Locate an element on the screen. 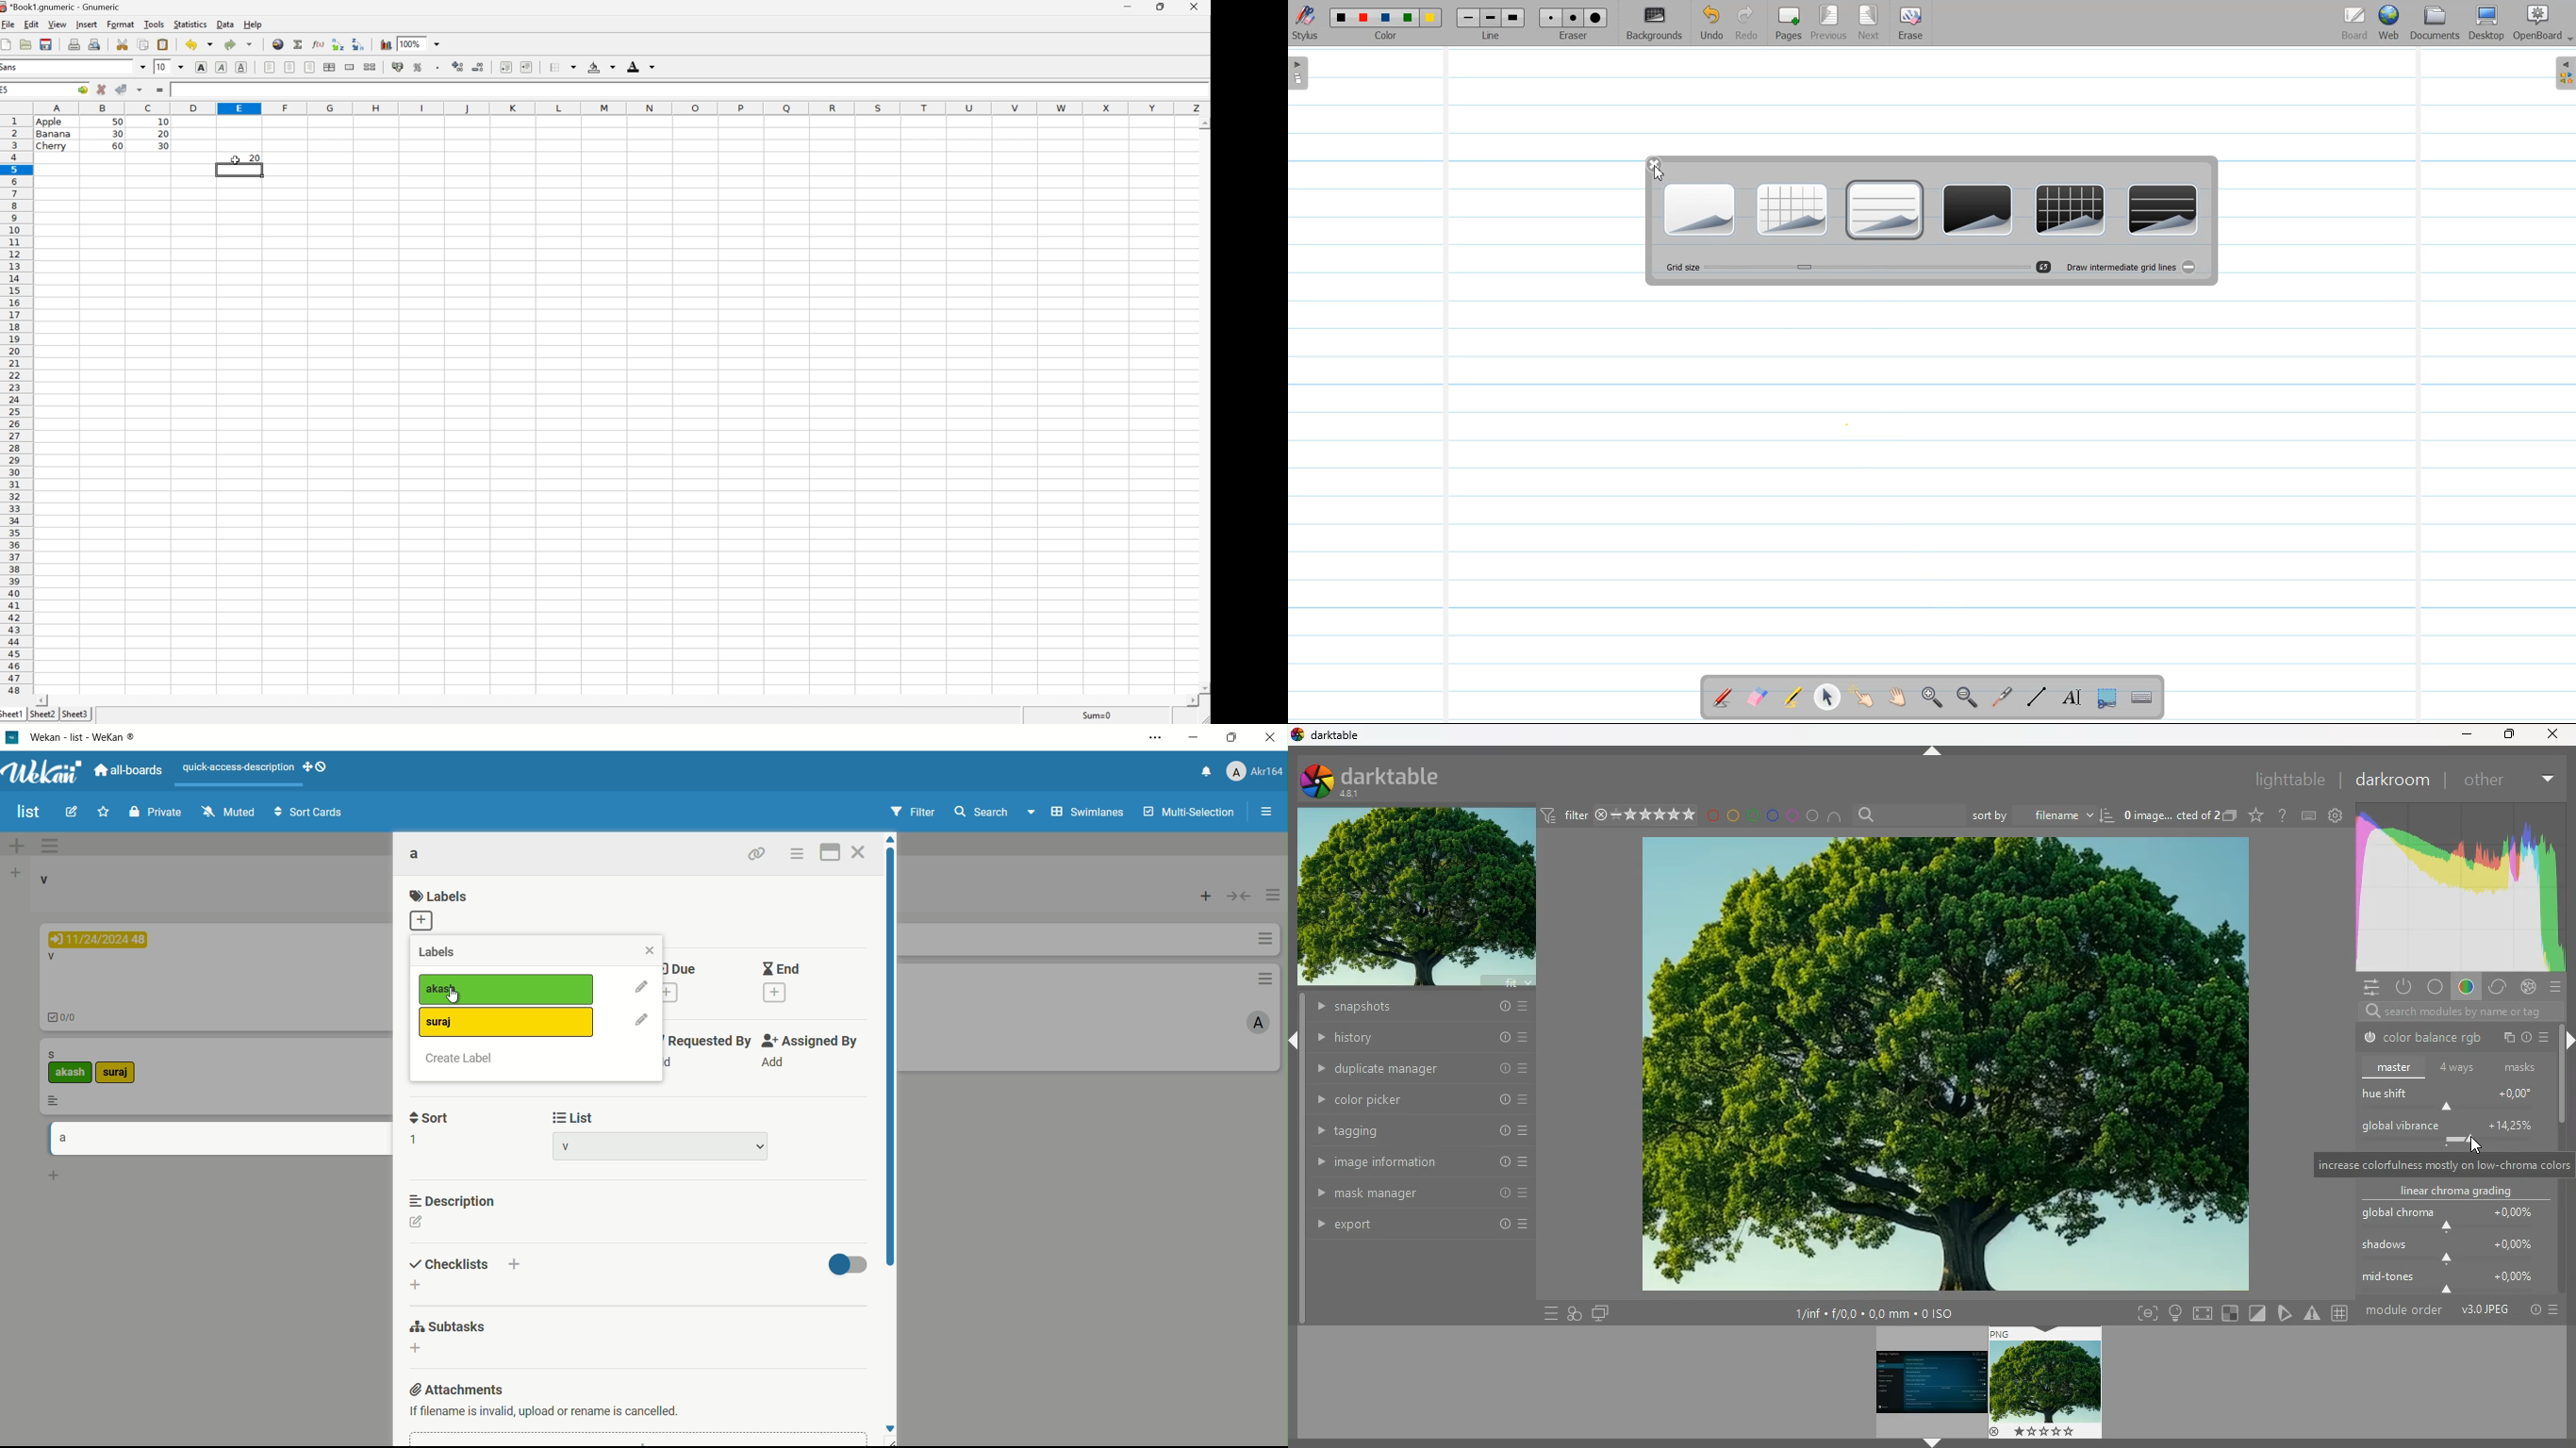 The image size is (2576, 1456). suraj is located at coordinates (131, 1072).